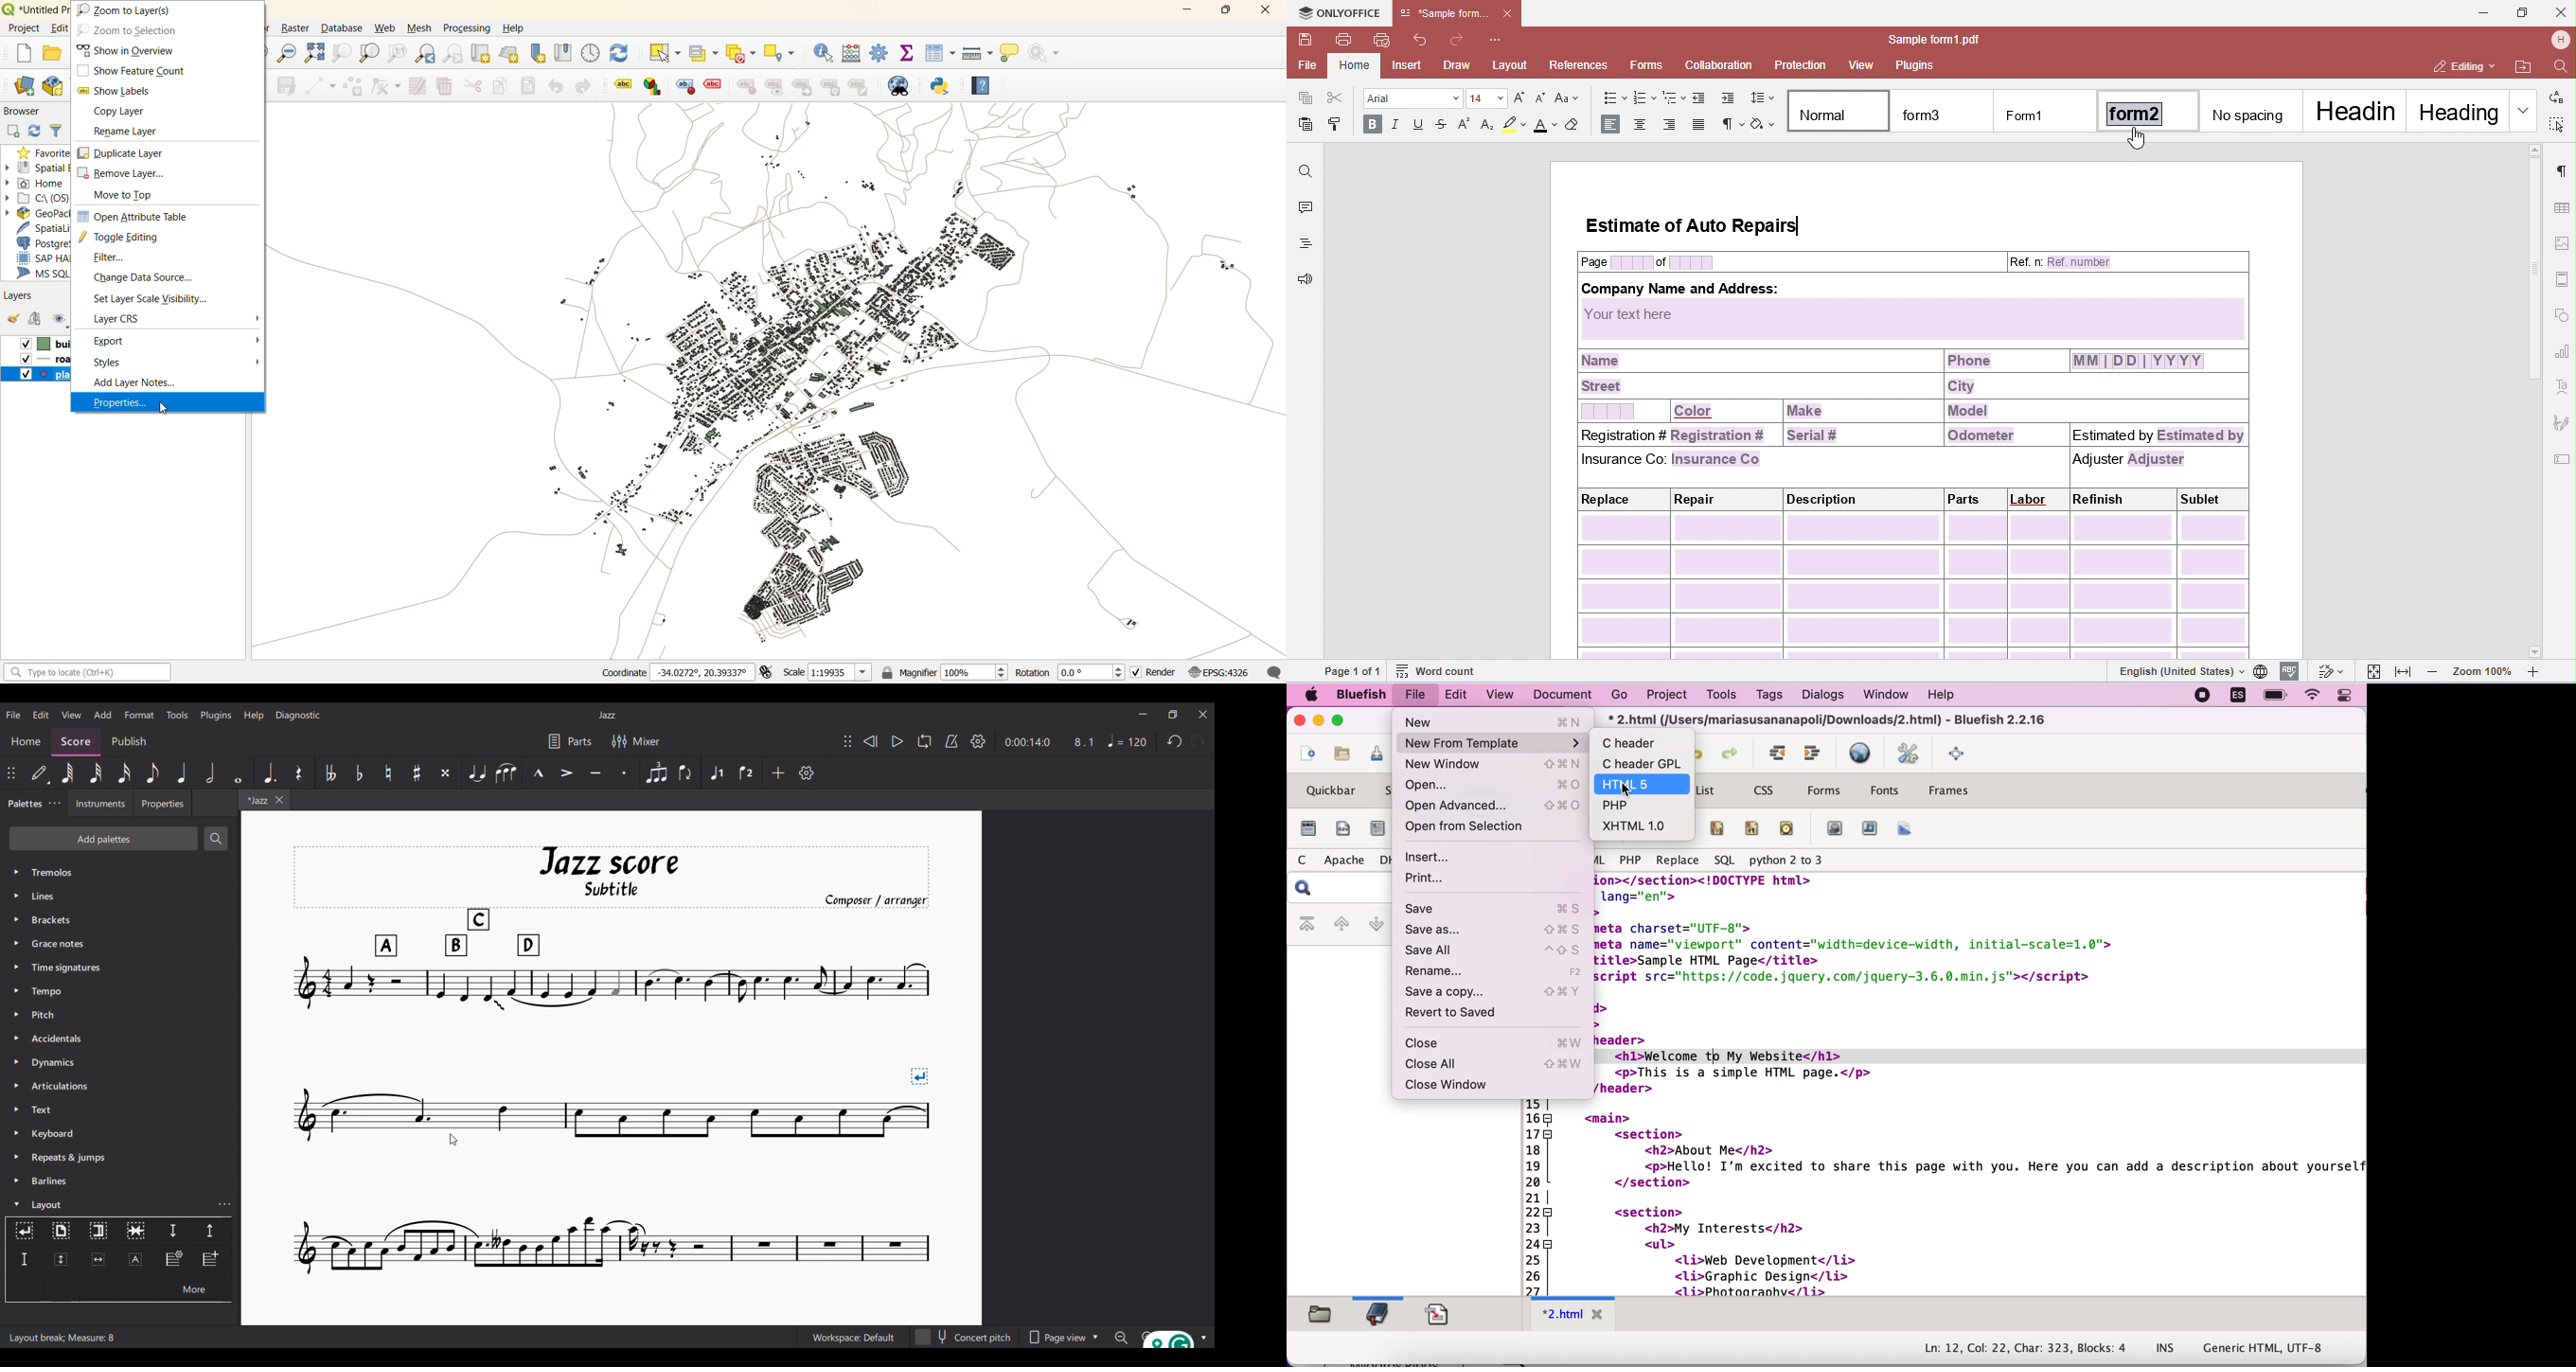  What do you see at coordinates (716, 773) in the screenshot?
I see `Voice 1` at bounding box center [716, 773].